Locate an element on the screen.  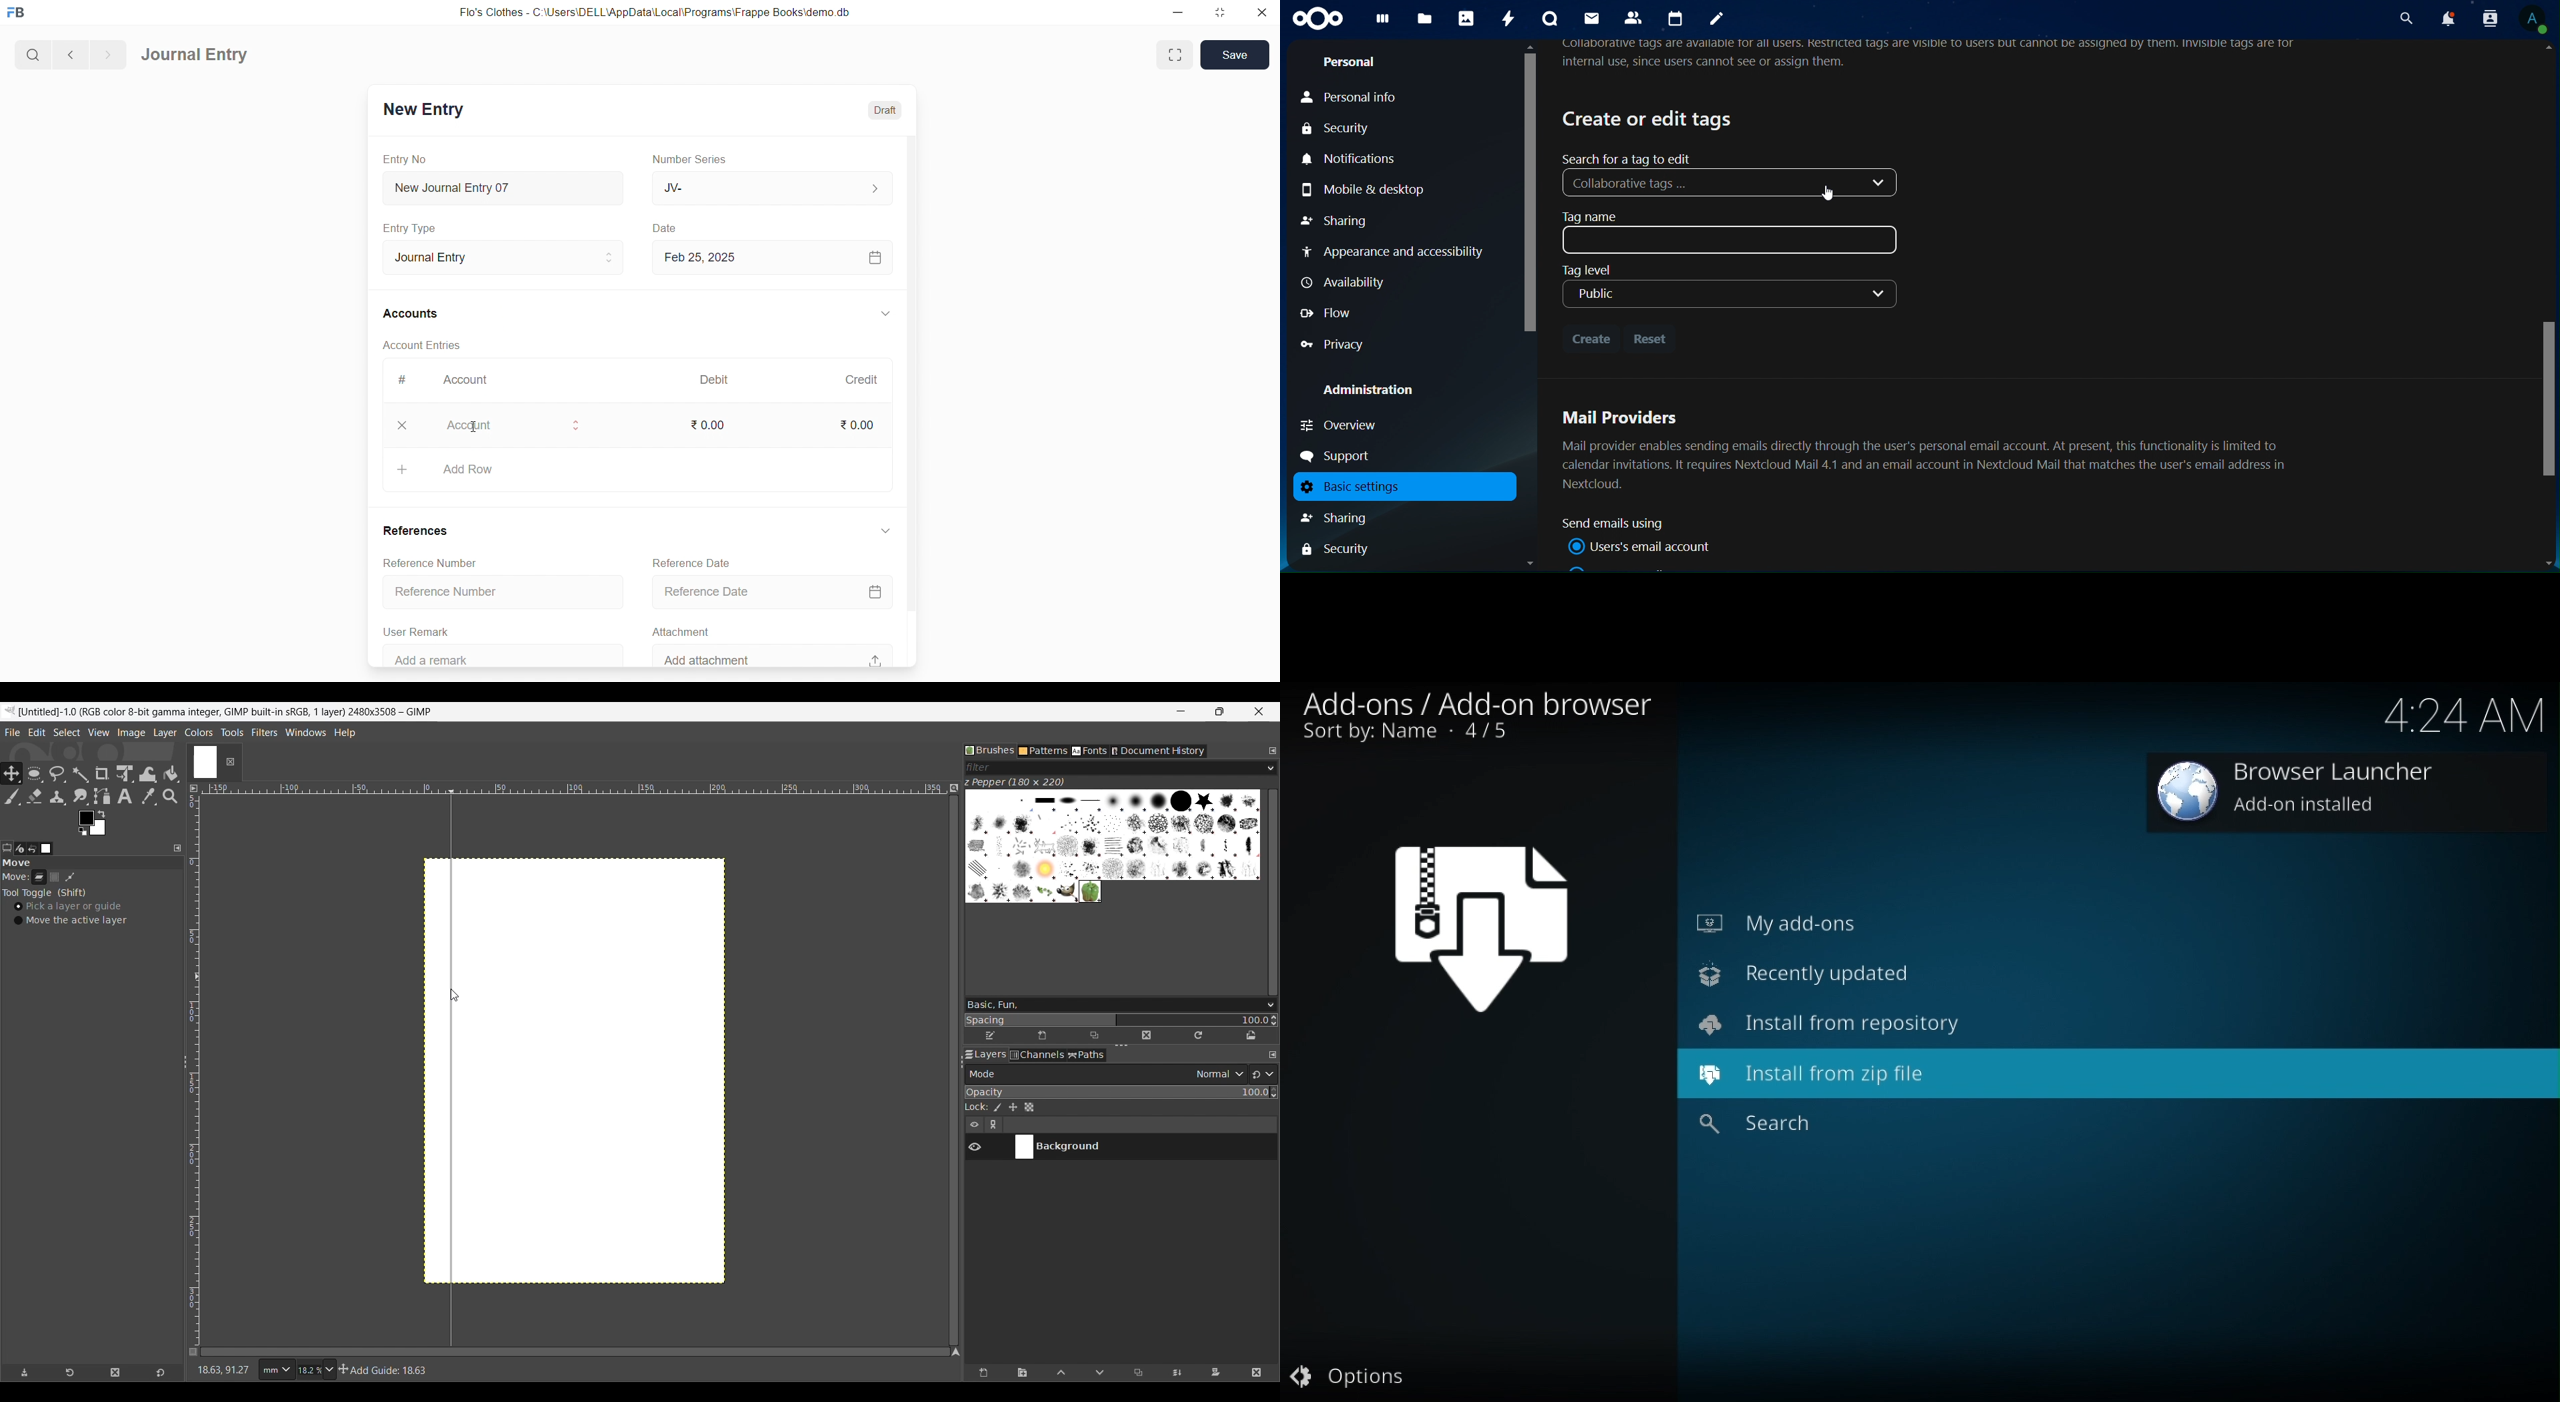
maximize window is located at coordinates (1177, 55).